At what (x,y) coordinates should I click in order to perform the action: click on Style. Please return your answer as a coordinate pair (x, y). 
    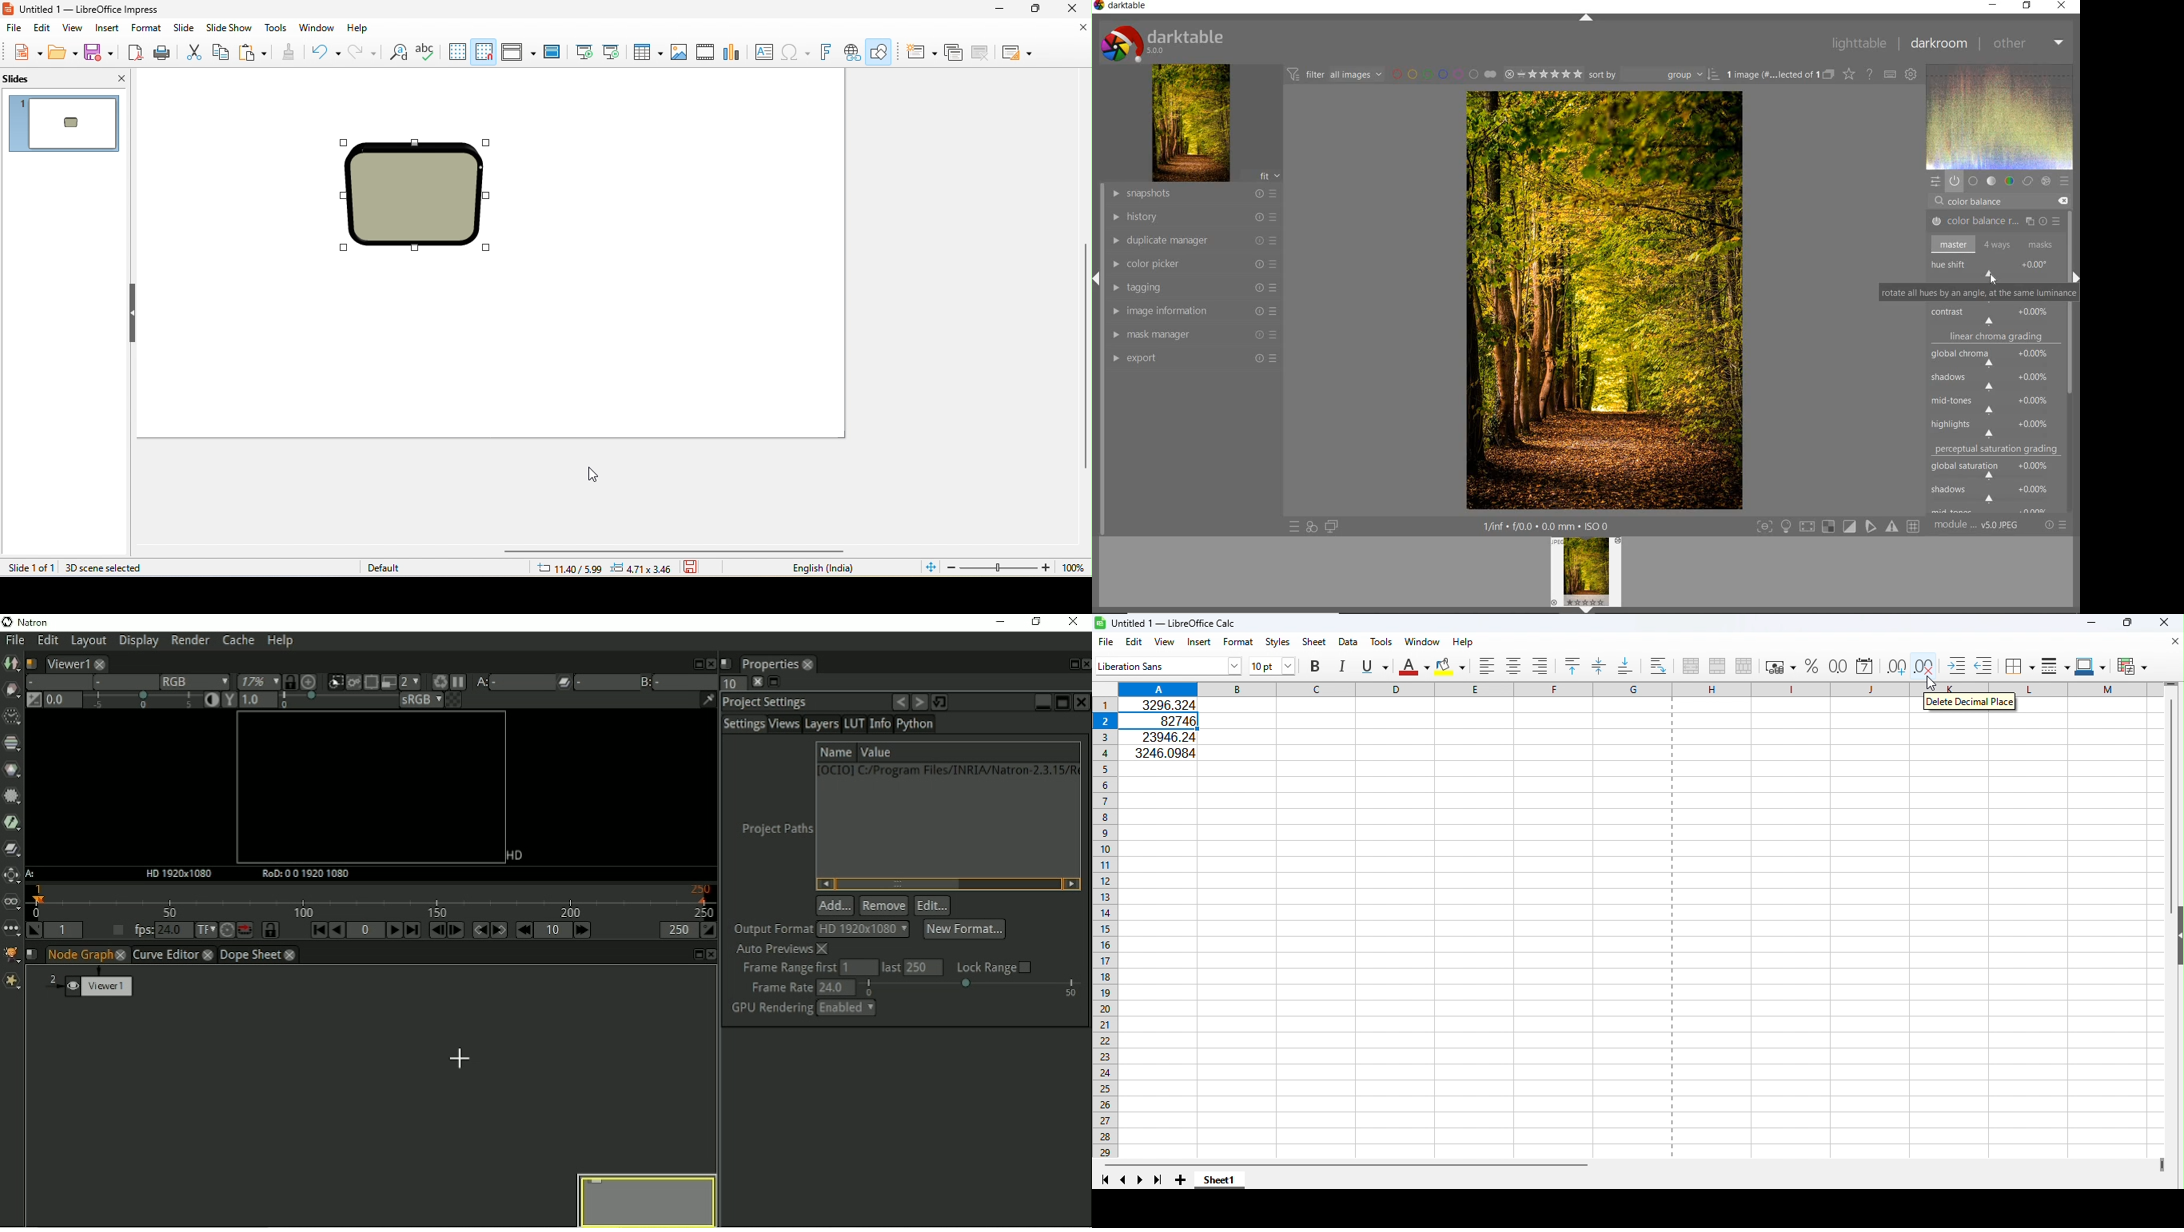
    Looking at the image, I should click on (1275, 641).